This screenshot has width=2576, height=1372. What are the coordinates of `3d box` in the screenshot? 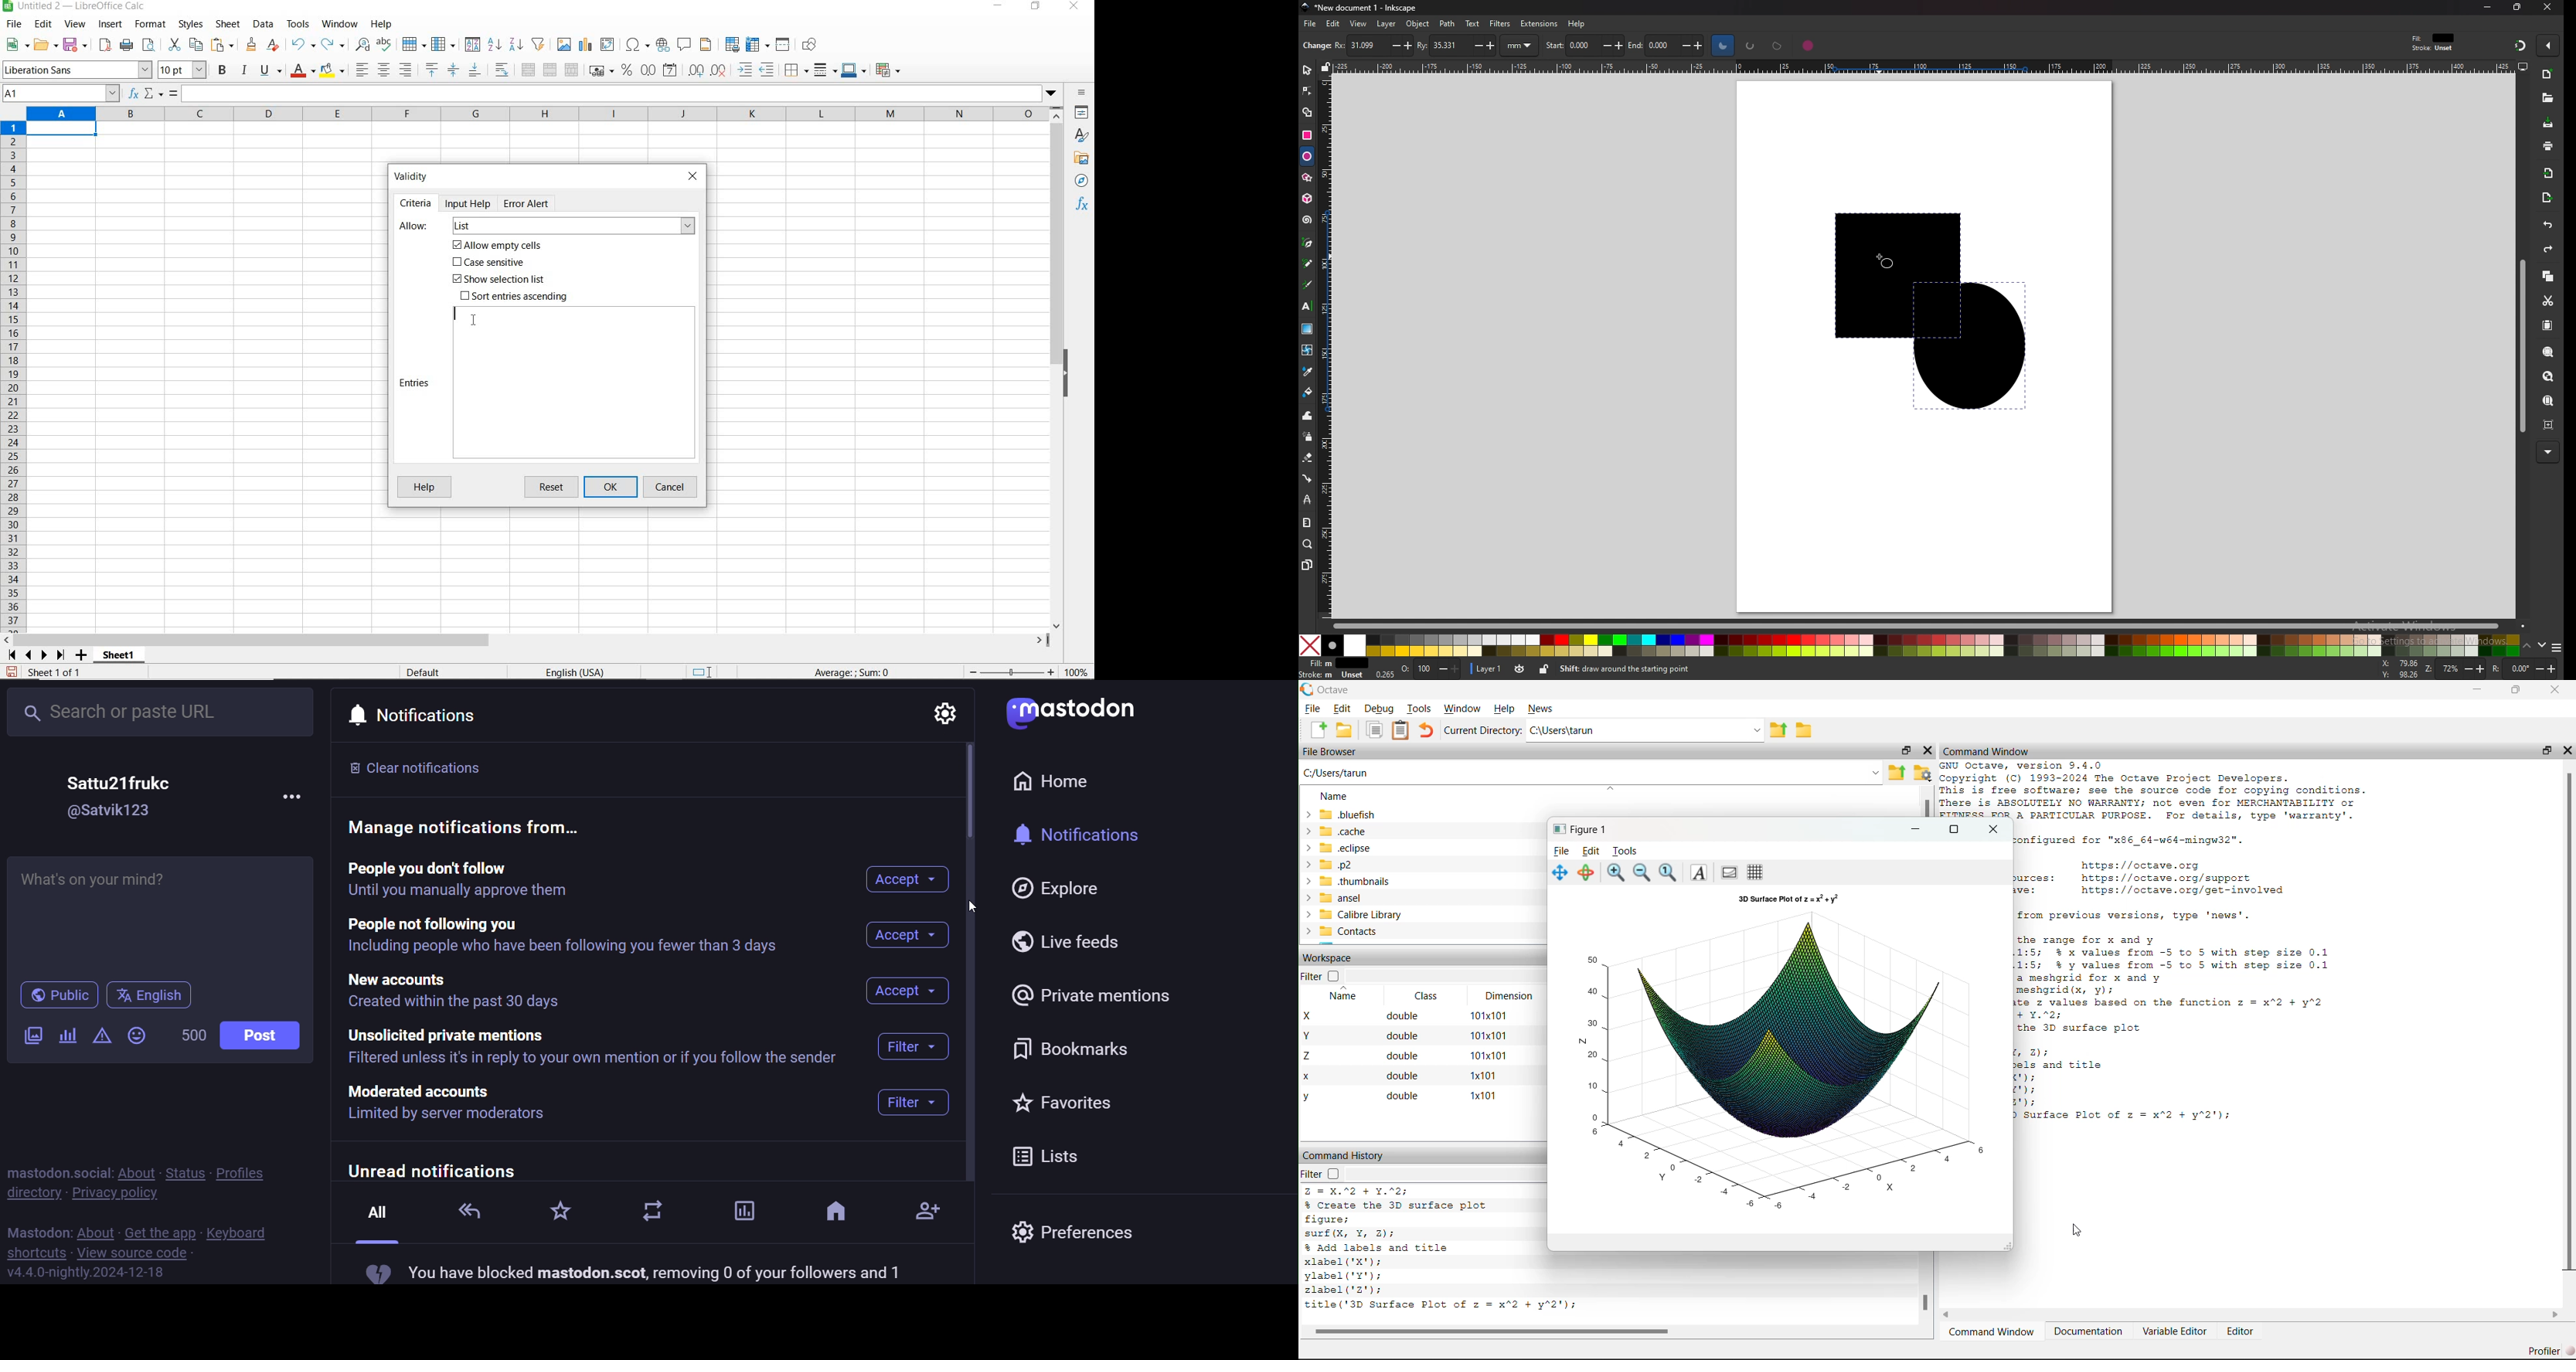 It's located at (1307, 198).